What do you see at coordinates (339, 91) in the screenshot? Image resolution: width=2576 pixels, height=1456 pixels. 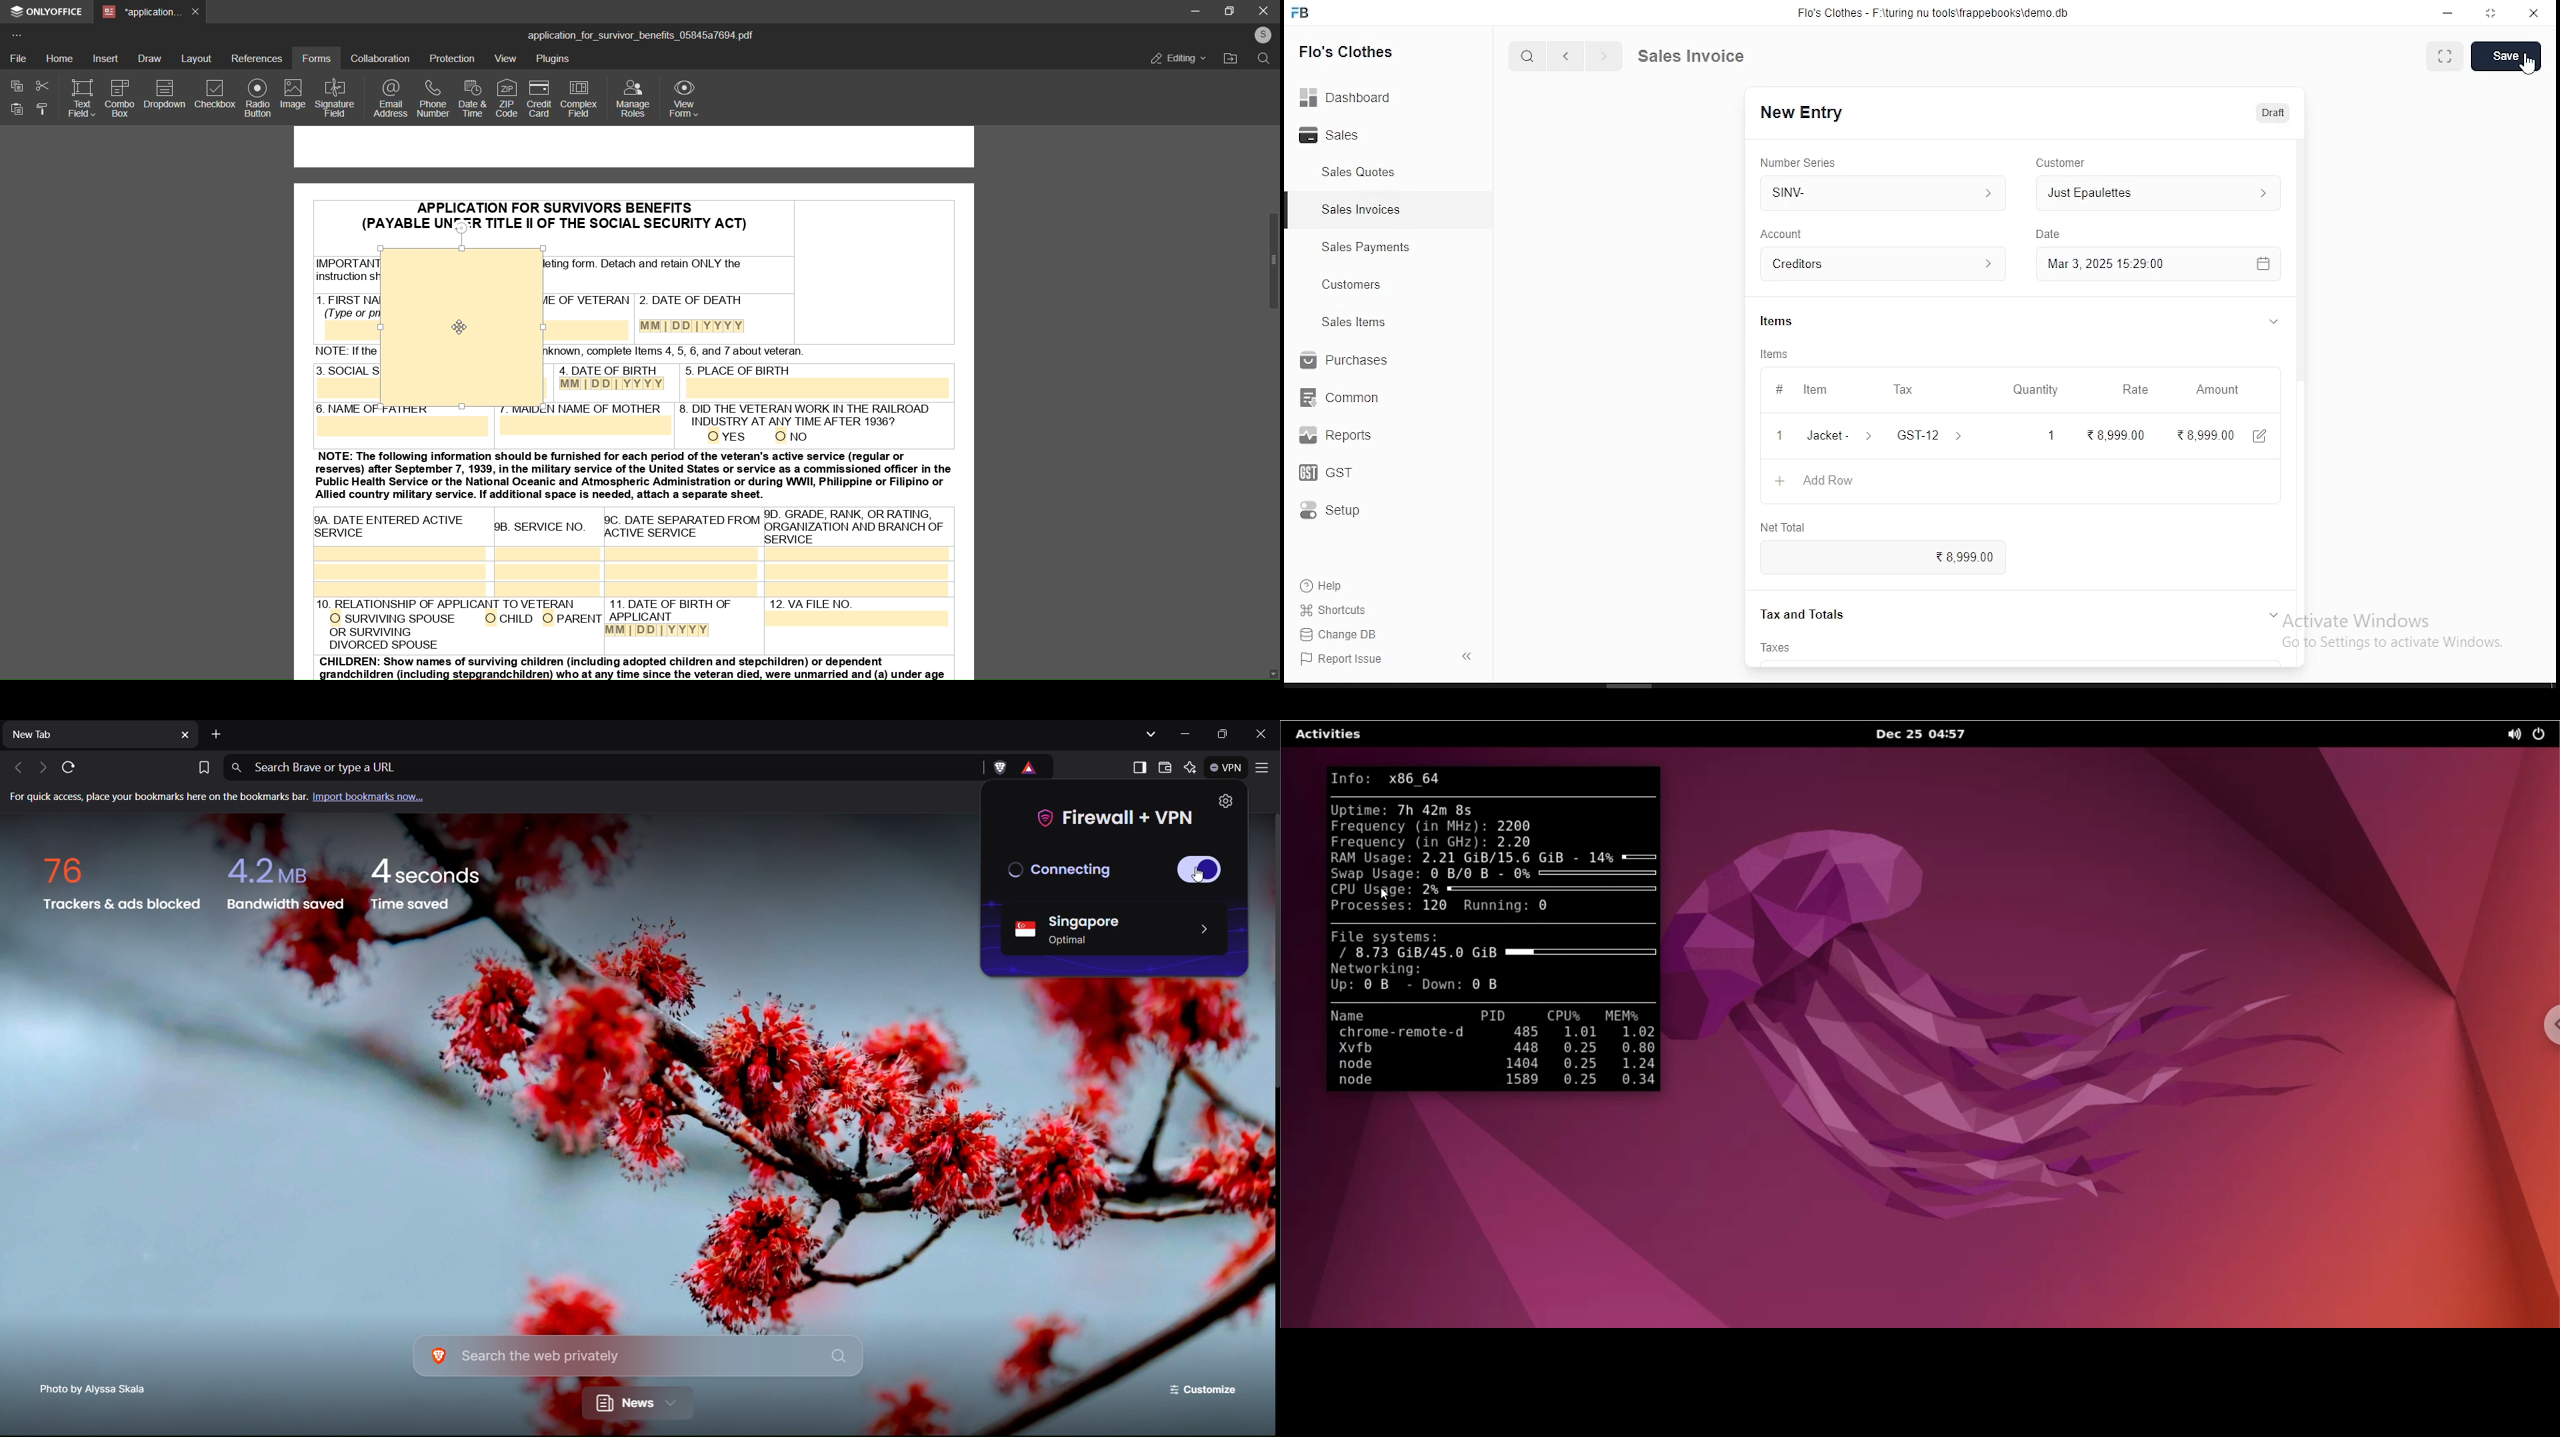 I see `signature` at bounding box center [339, 91].